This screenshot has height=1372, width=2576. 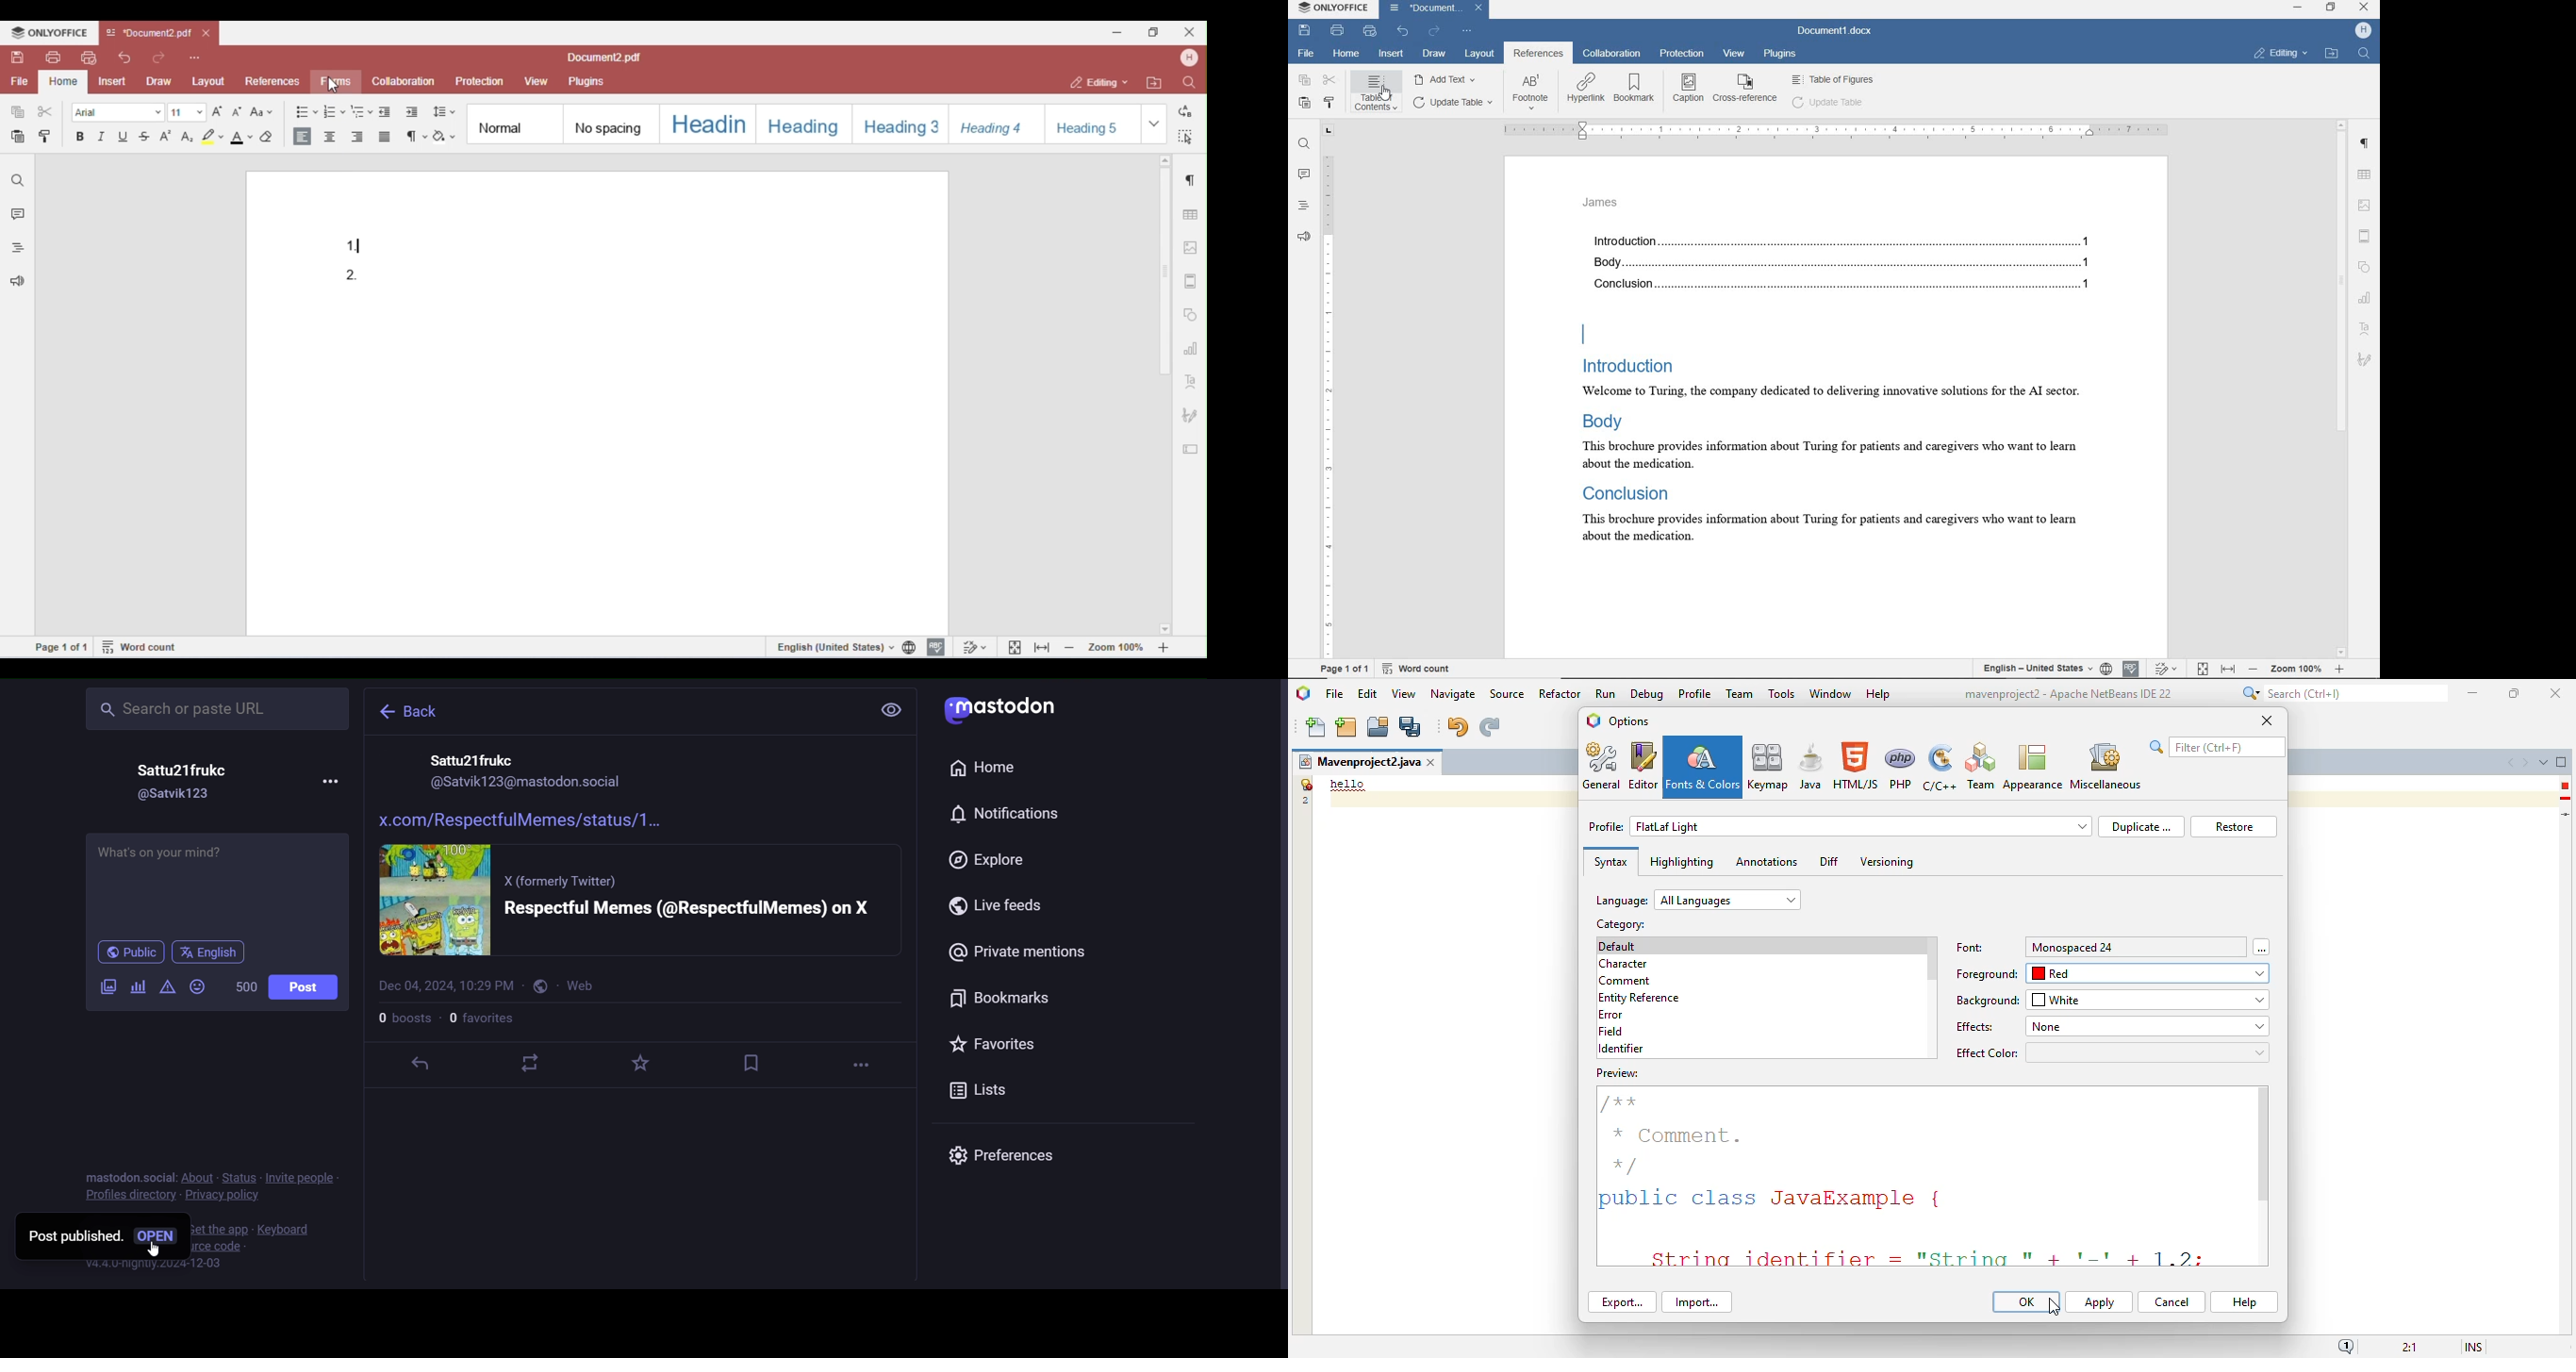 I want to click on page 1 of 1, so click(x=1345, y=670).